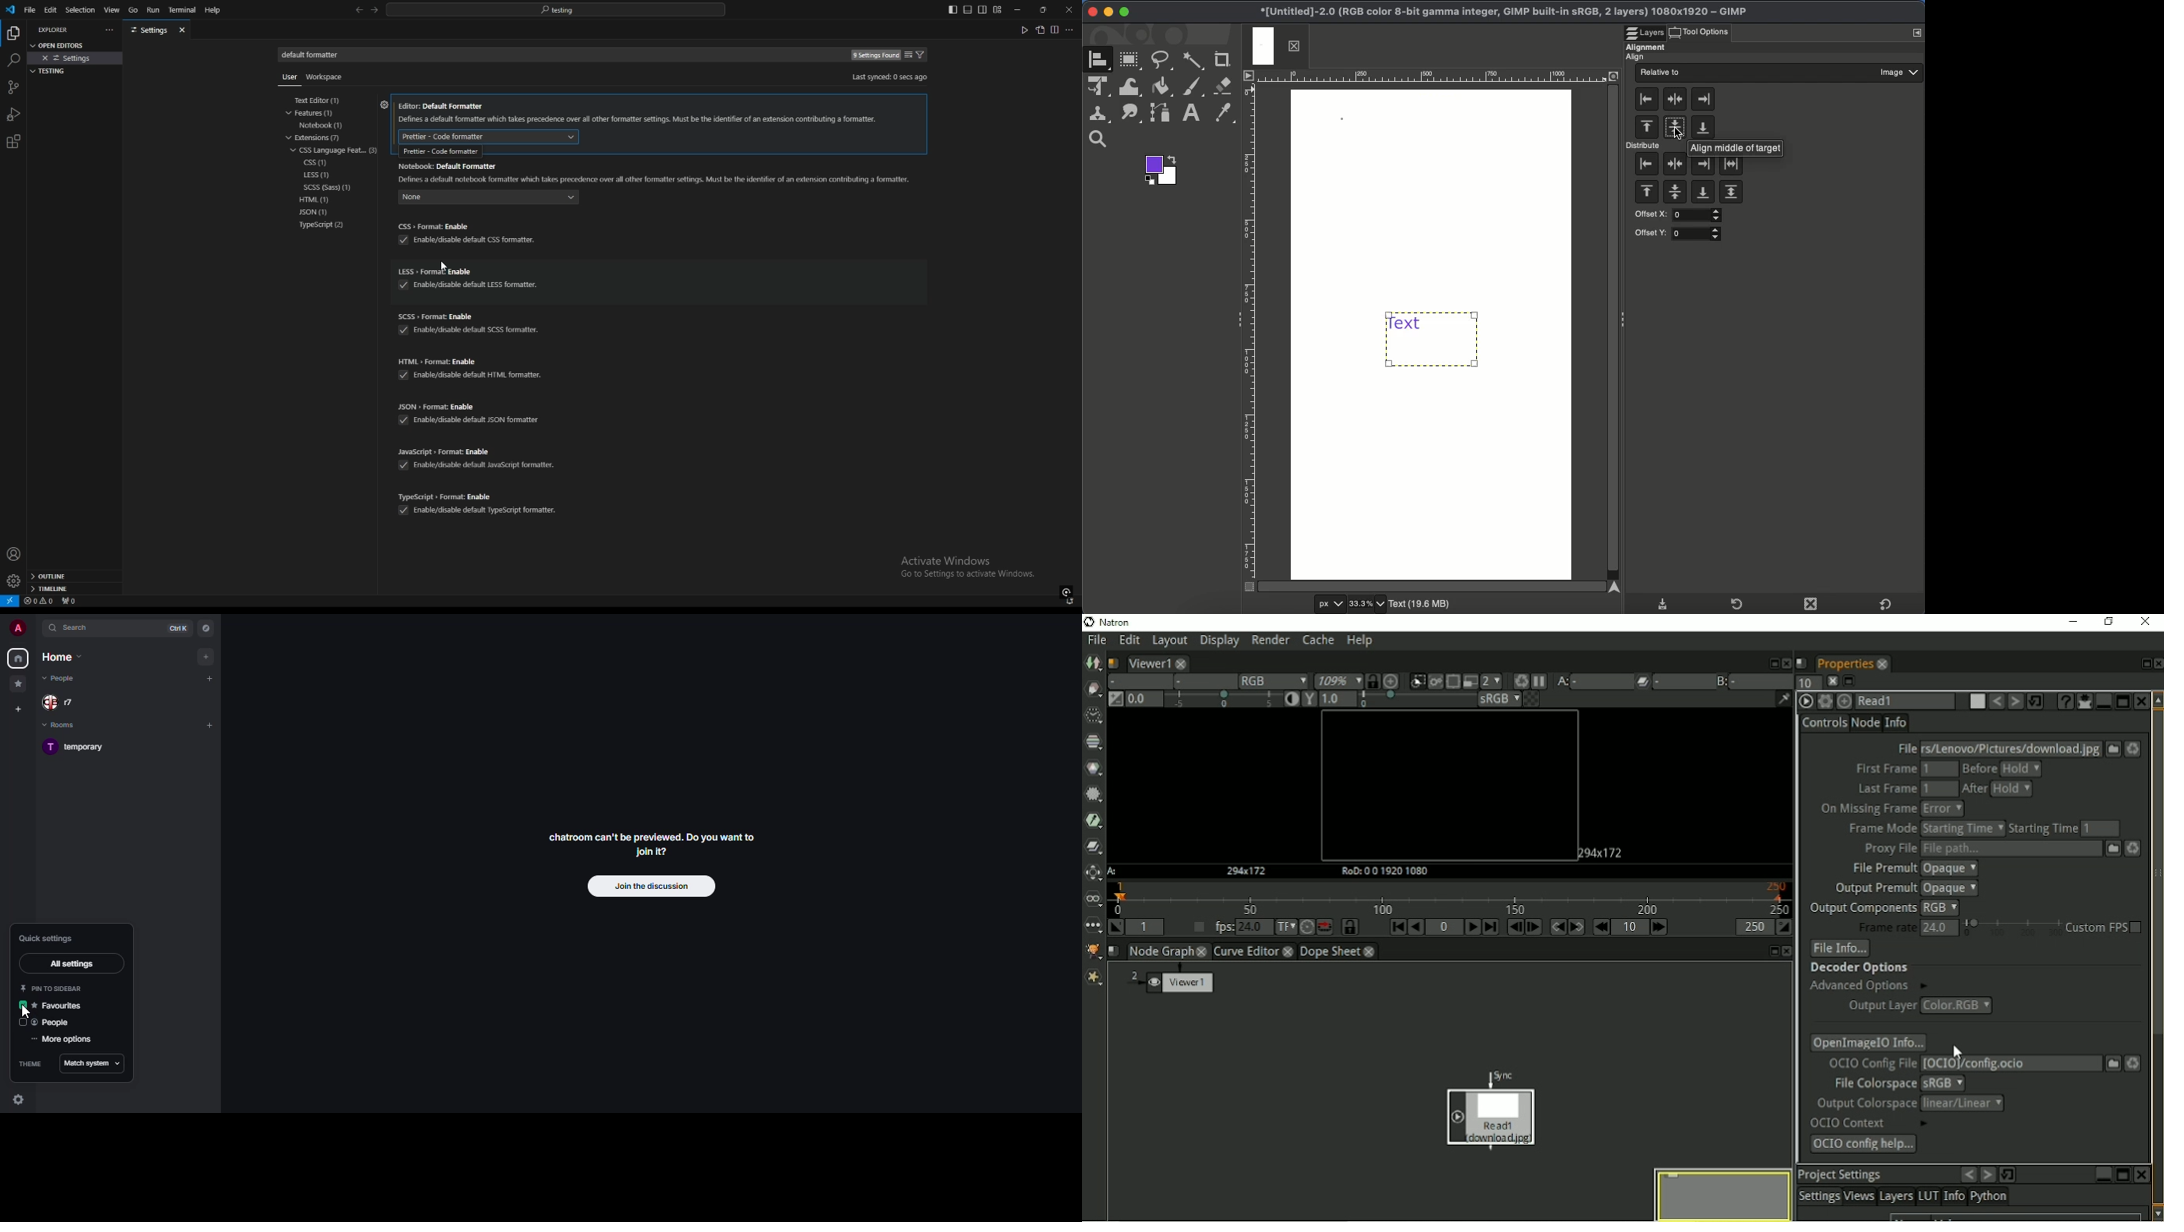  Describe the element at coordinates (1645, 165) in the screenshot. I see `Distribute left edges` at that location.